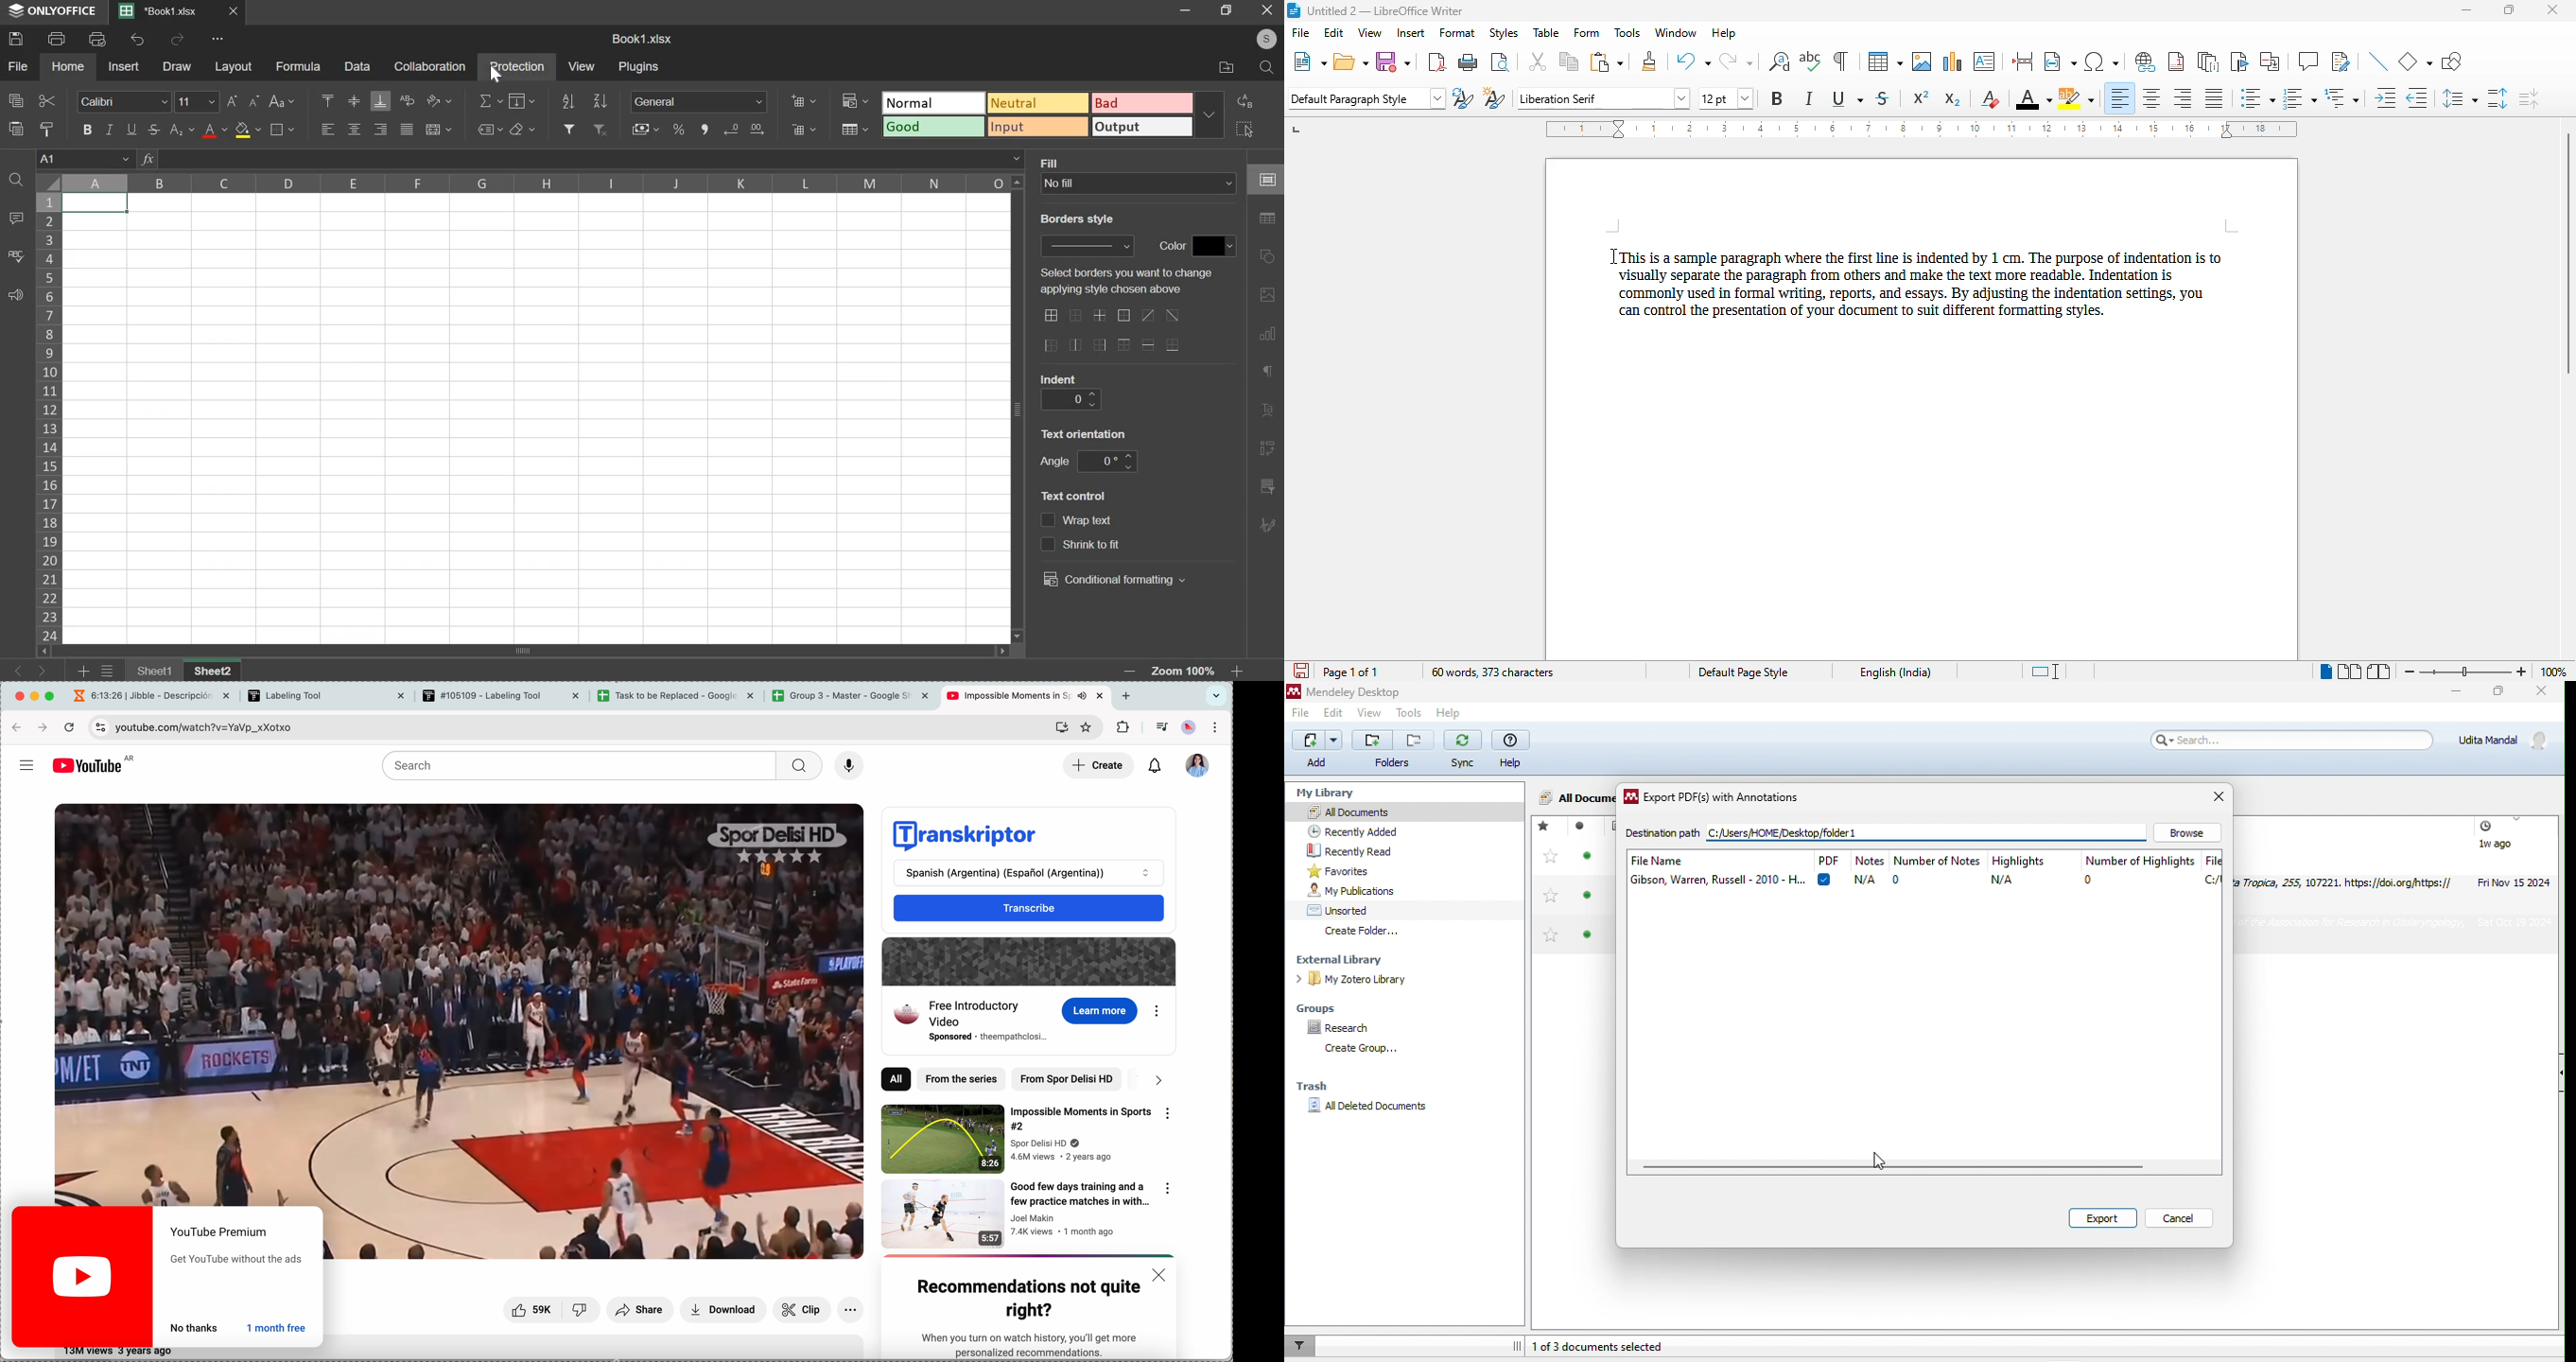 The width and height of the screenshot is (2576, 1372). I want to click on conditional formatting, so click(856, 99).